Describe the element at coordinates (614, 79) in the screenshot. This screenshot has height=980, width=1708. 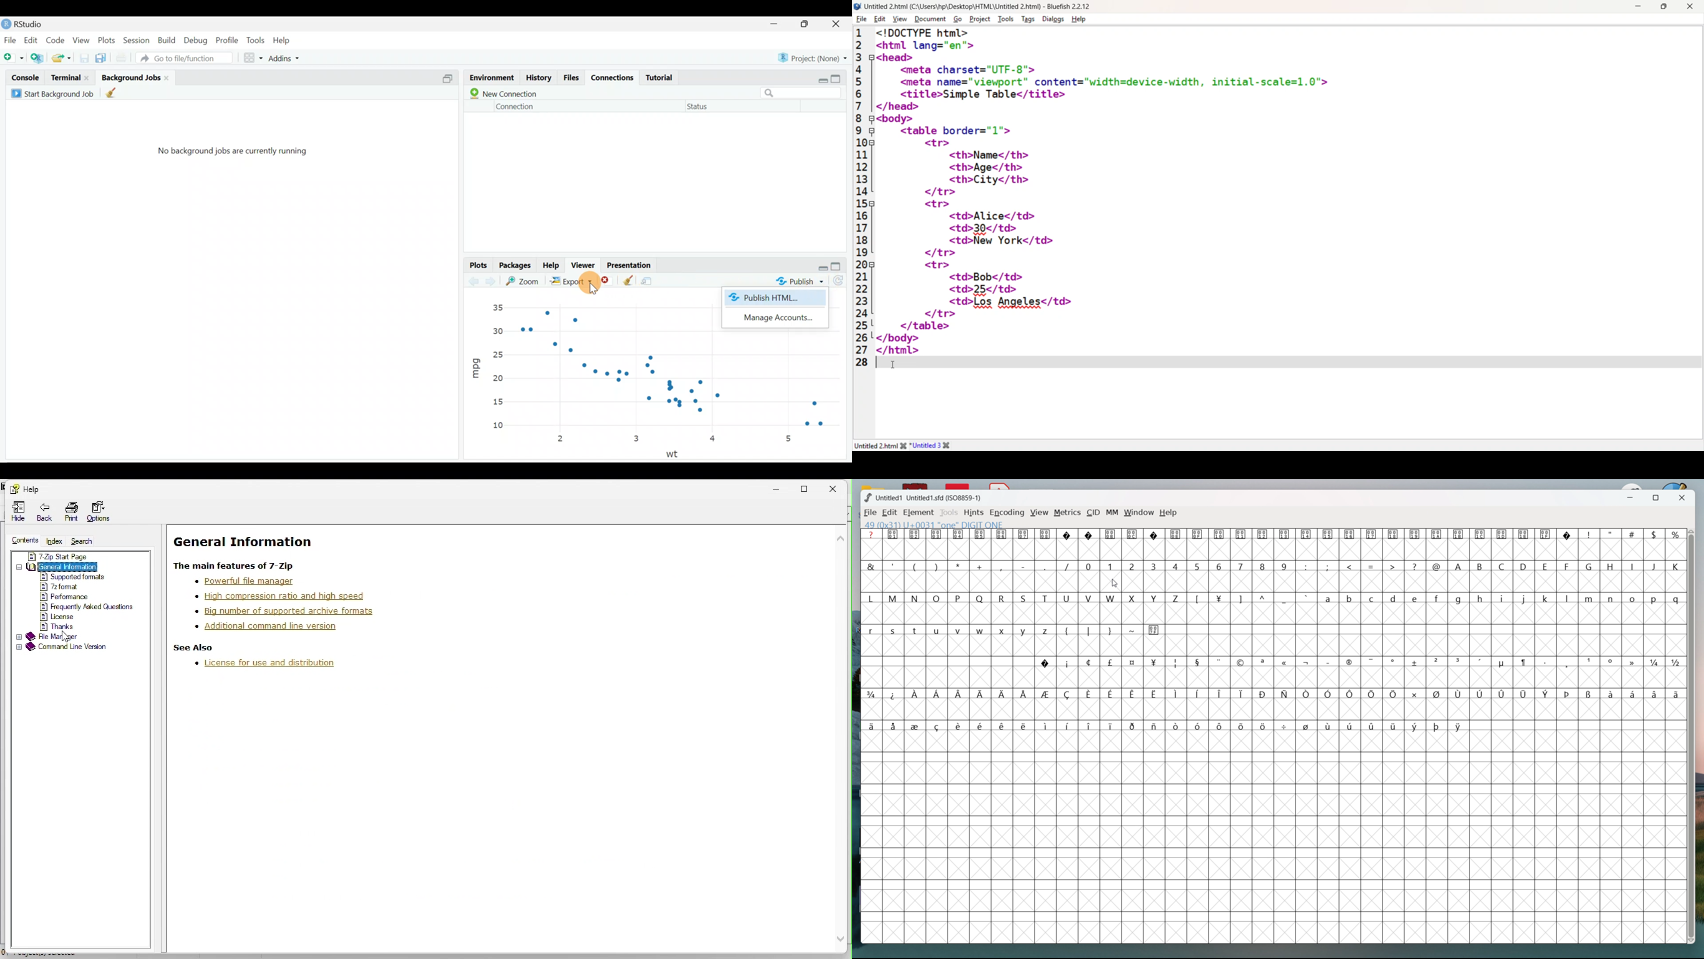
I see `Connections` at that location.